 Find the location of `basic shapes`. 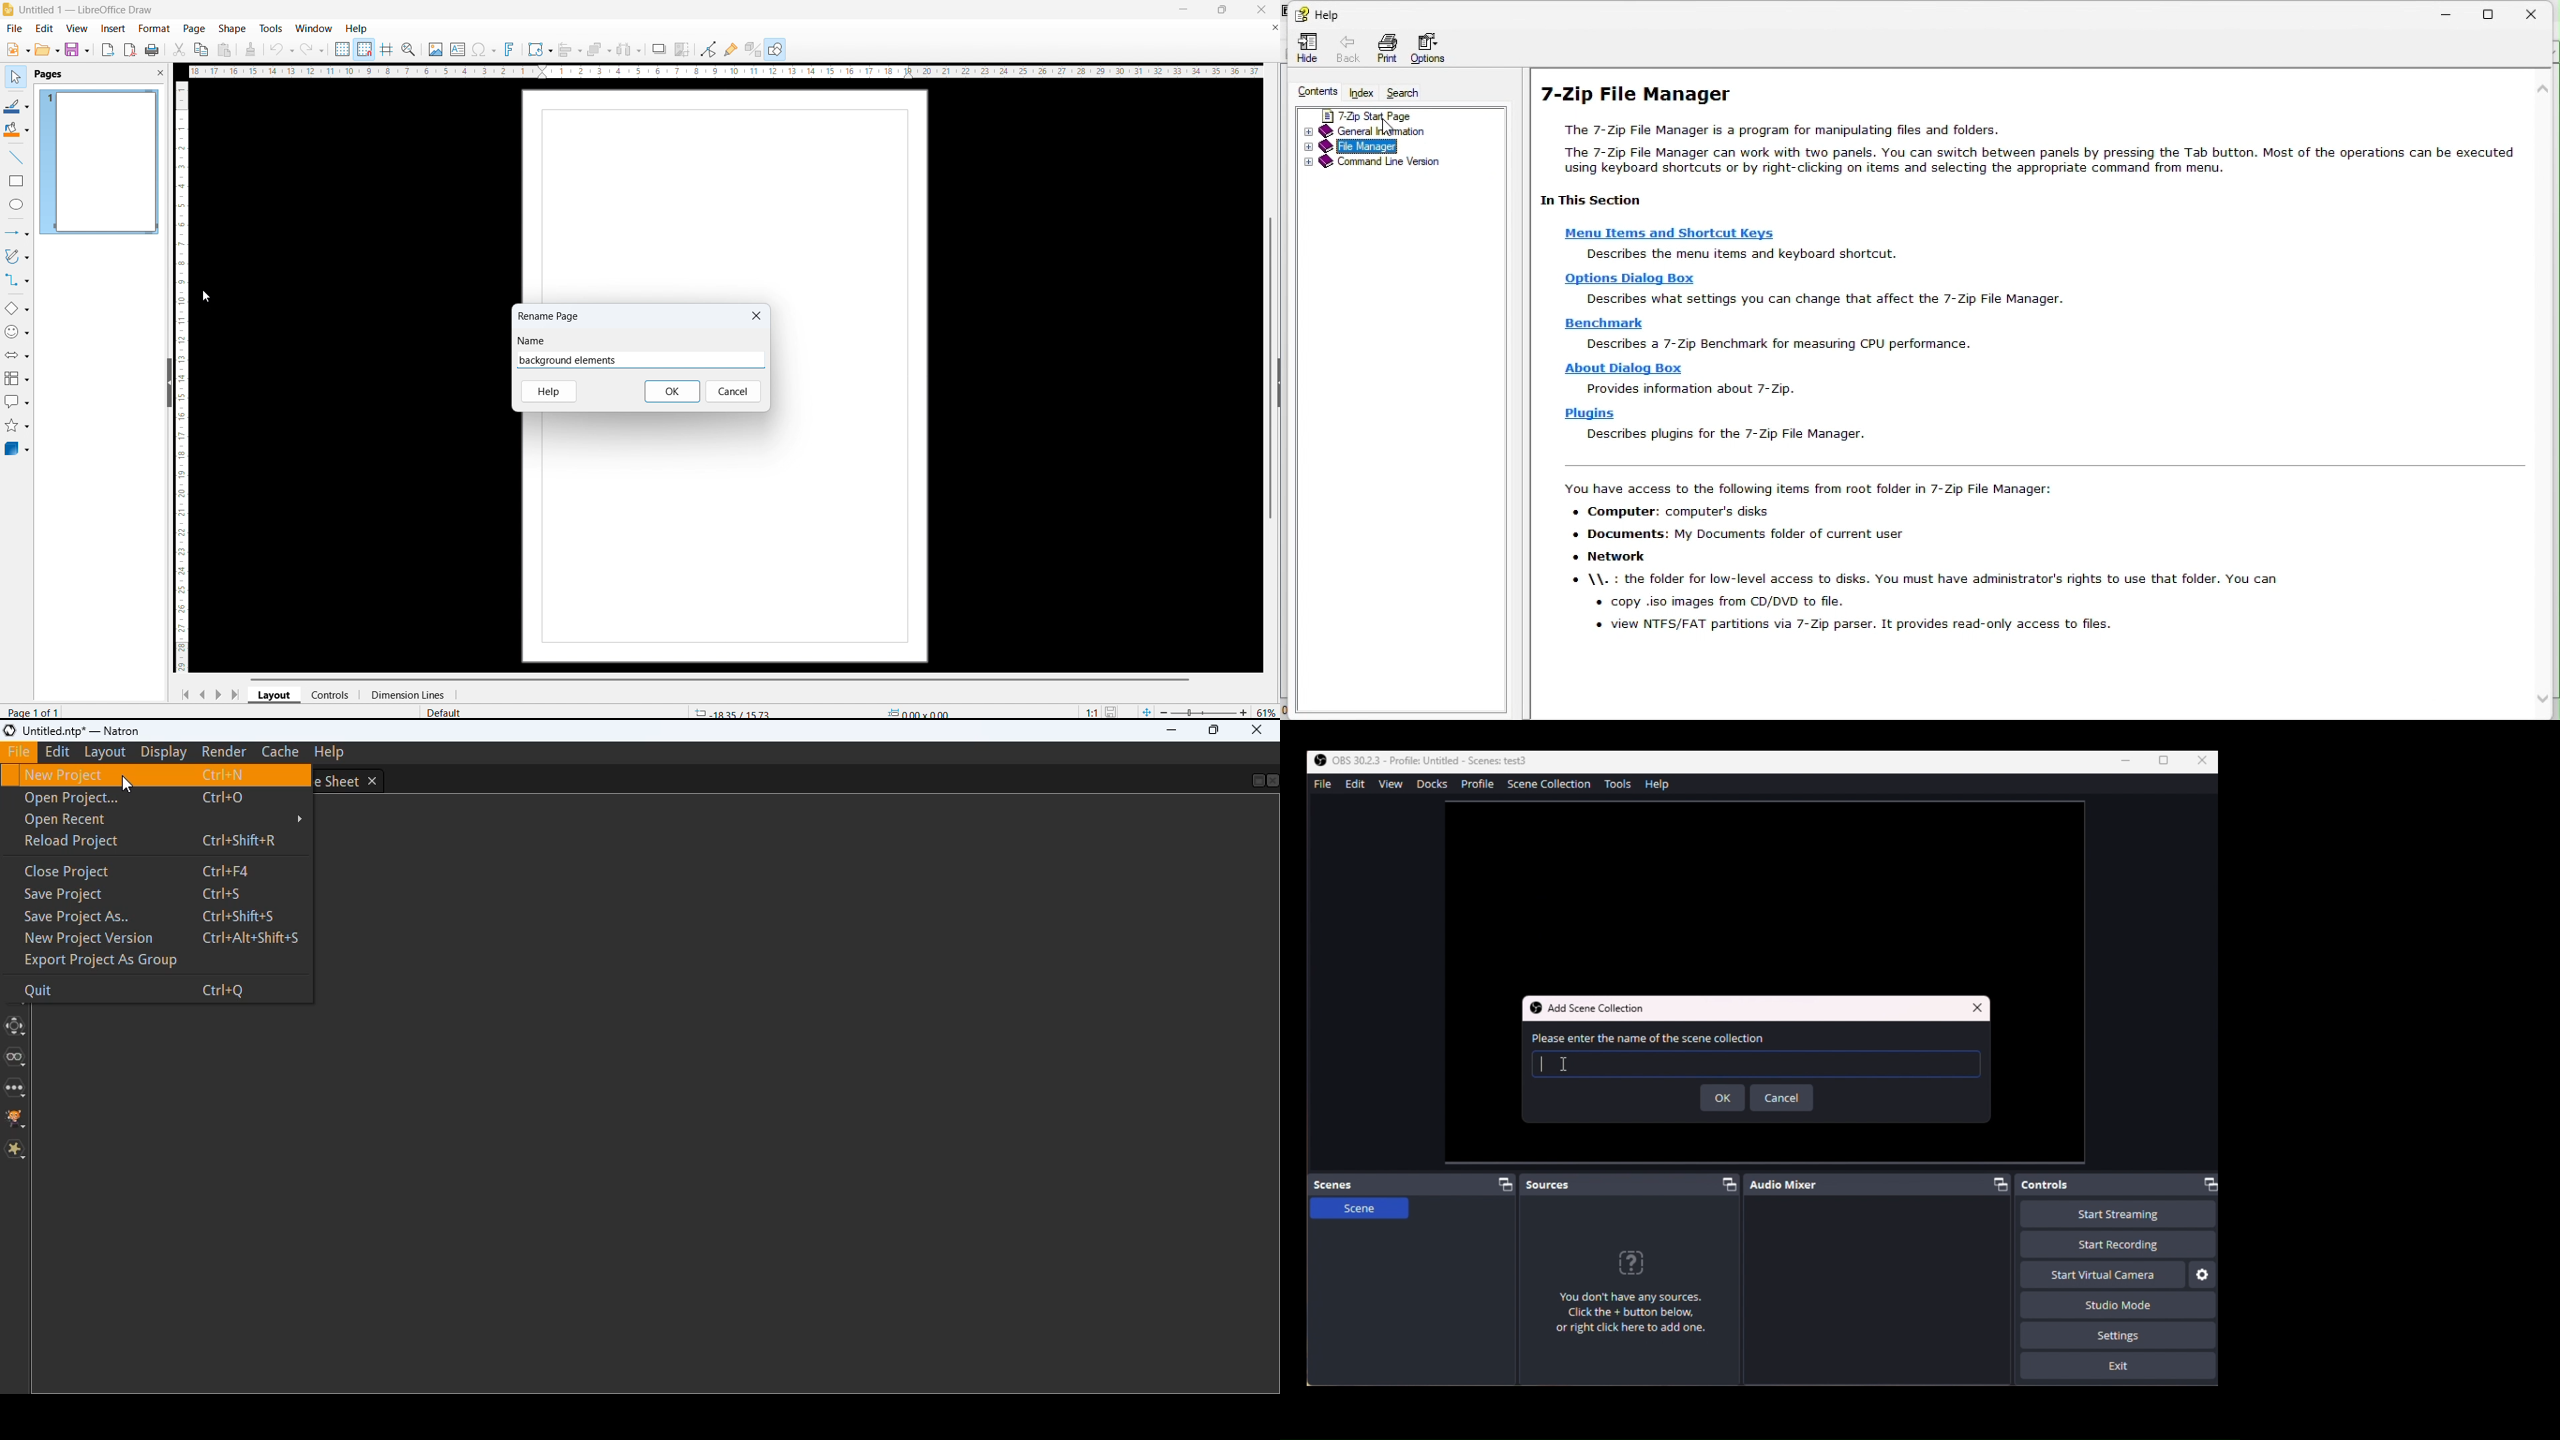

basic shapes is located at coordinates (17, 309).